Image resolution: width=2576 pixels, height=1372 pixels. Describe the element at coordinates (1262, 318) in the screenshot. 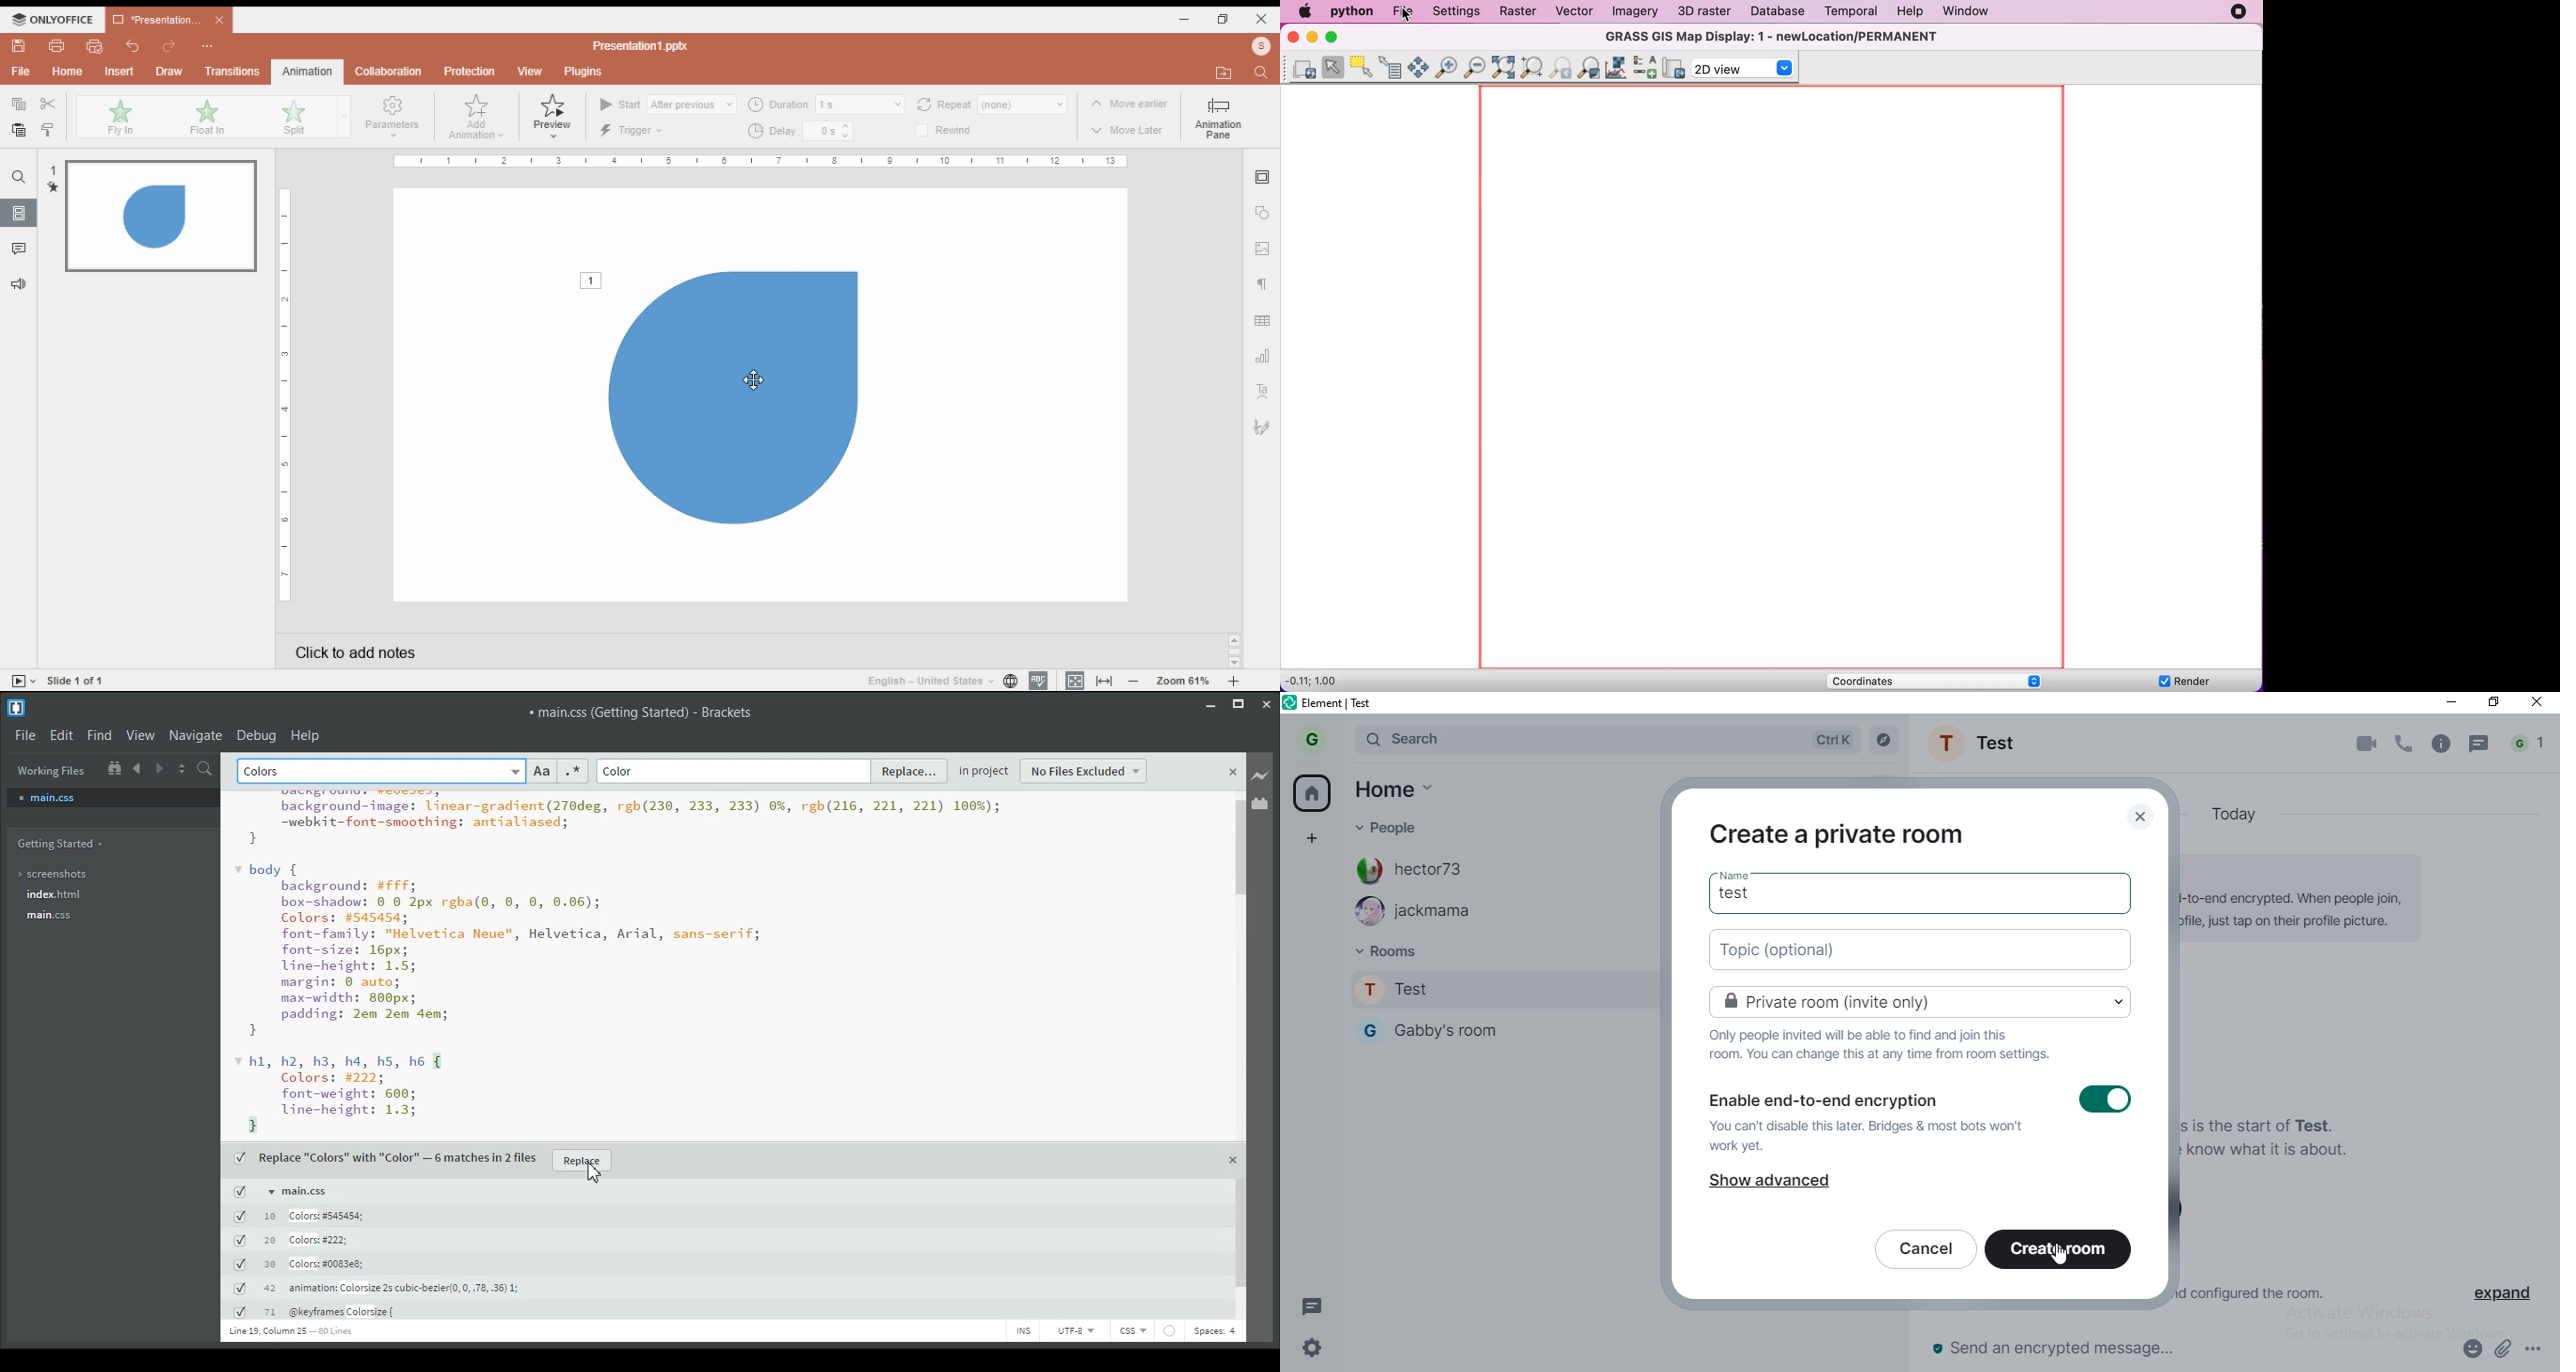

I see `table settings` at that location.